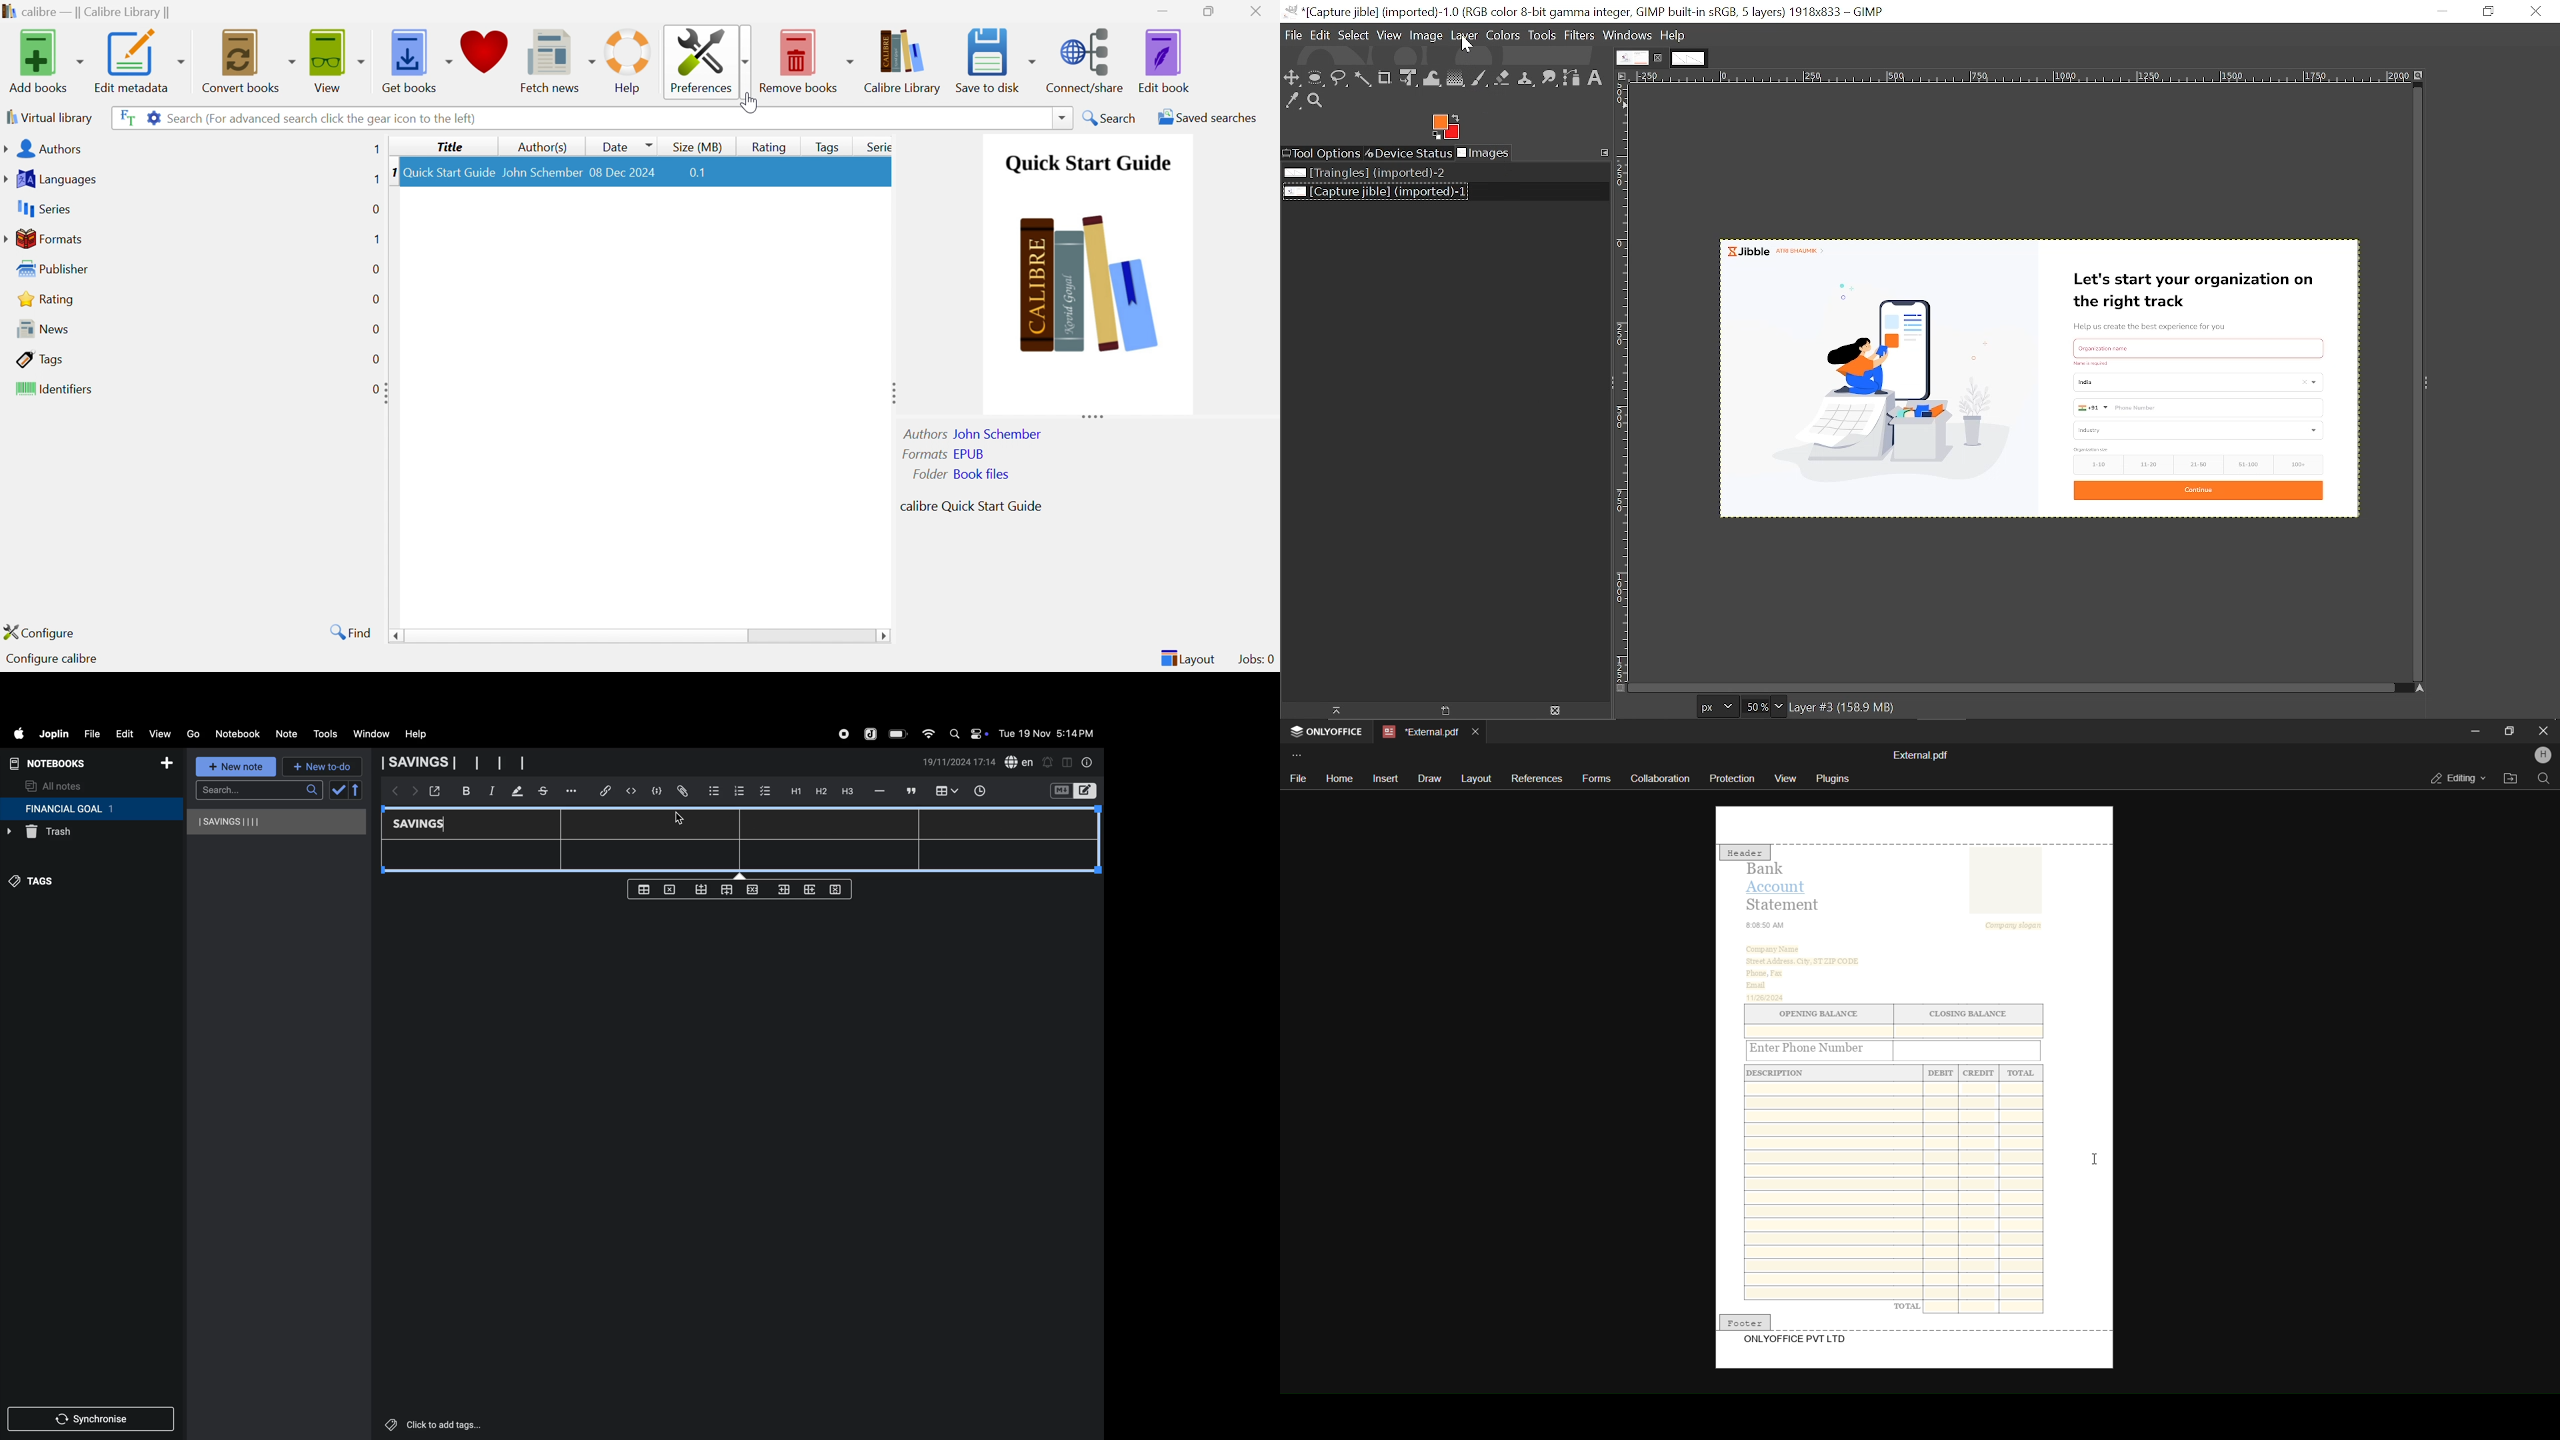 Image resolution: width=2576 pixels, height=1456 pixels. I want to click on notebook, so click(237, 734).